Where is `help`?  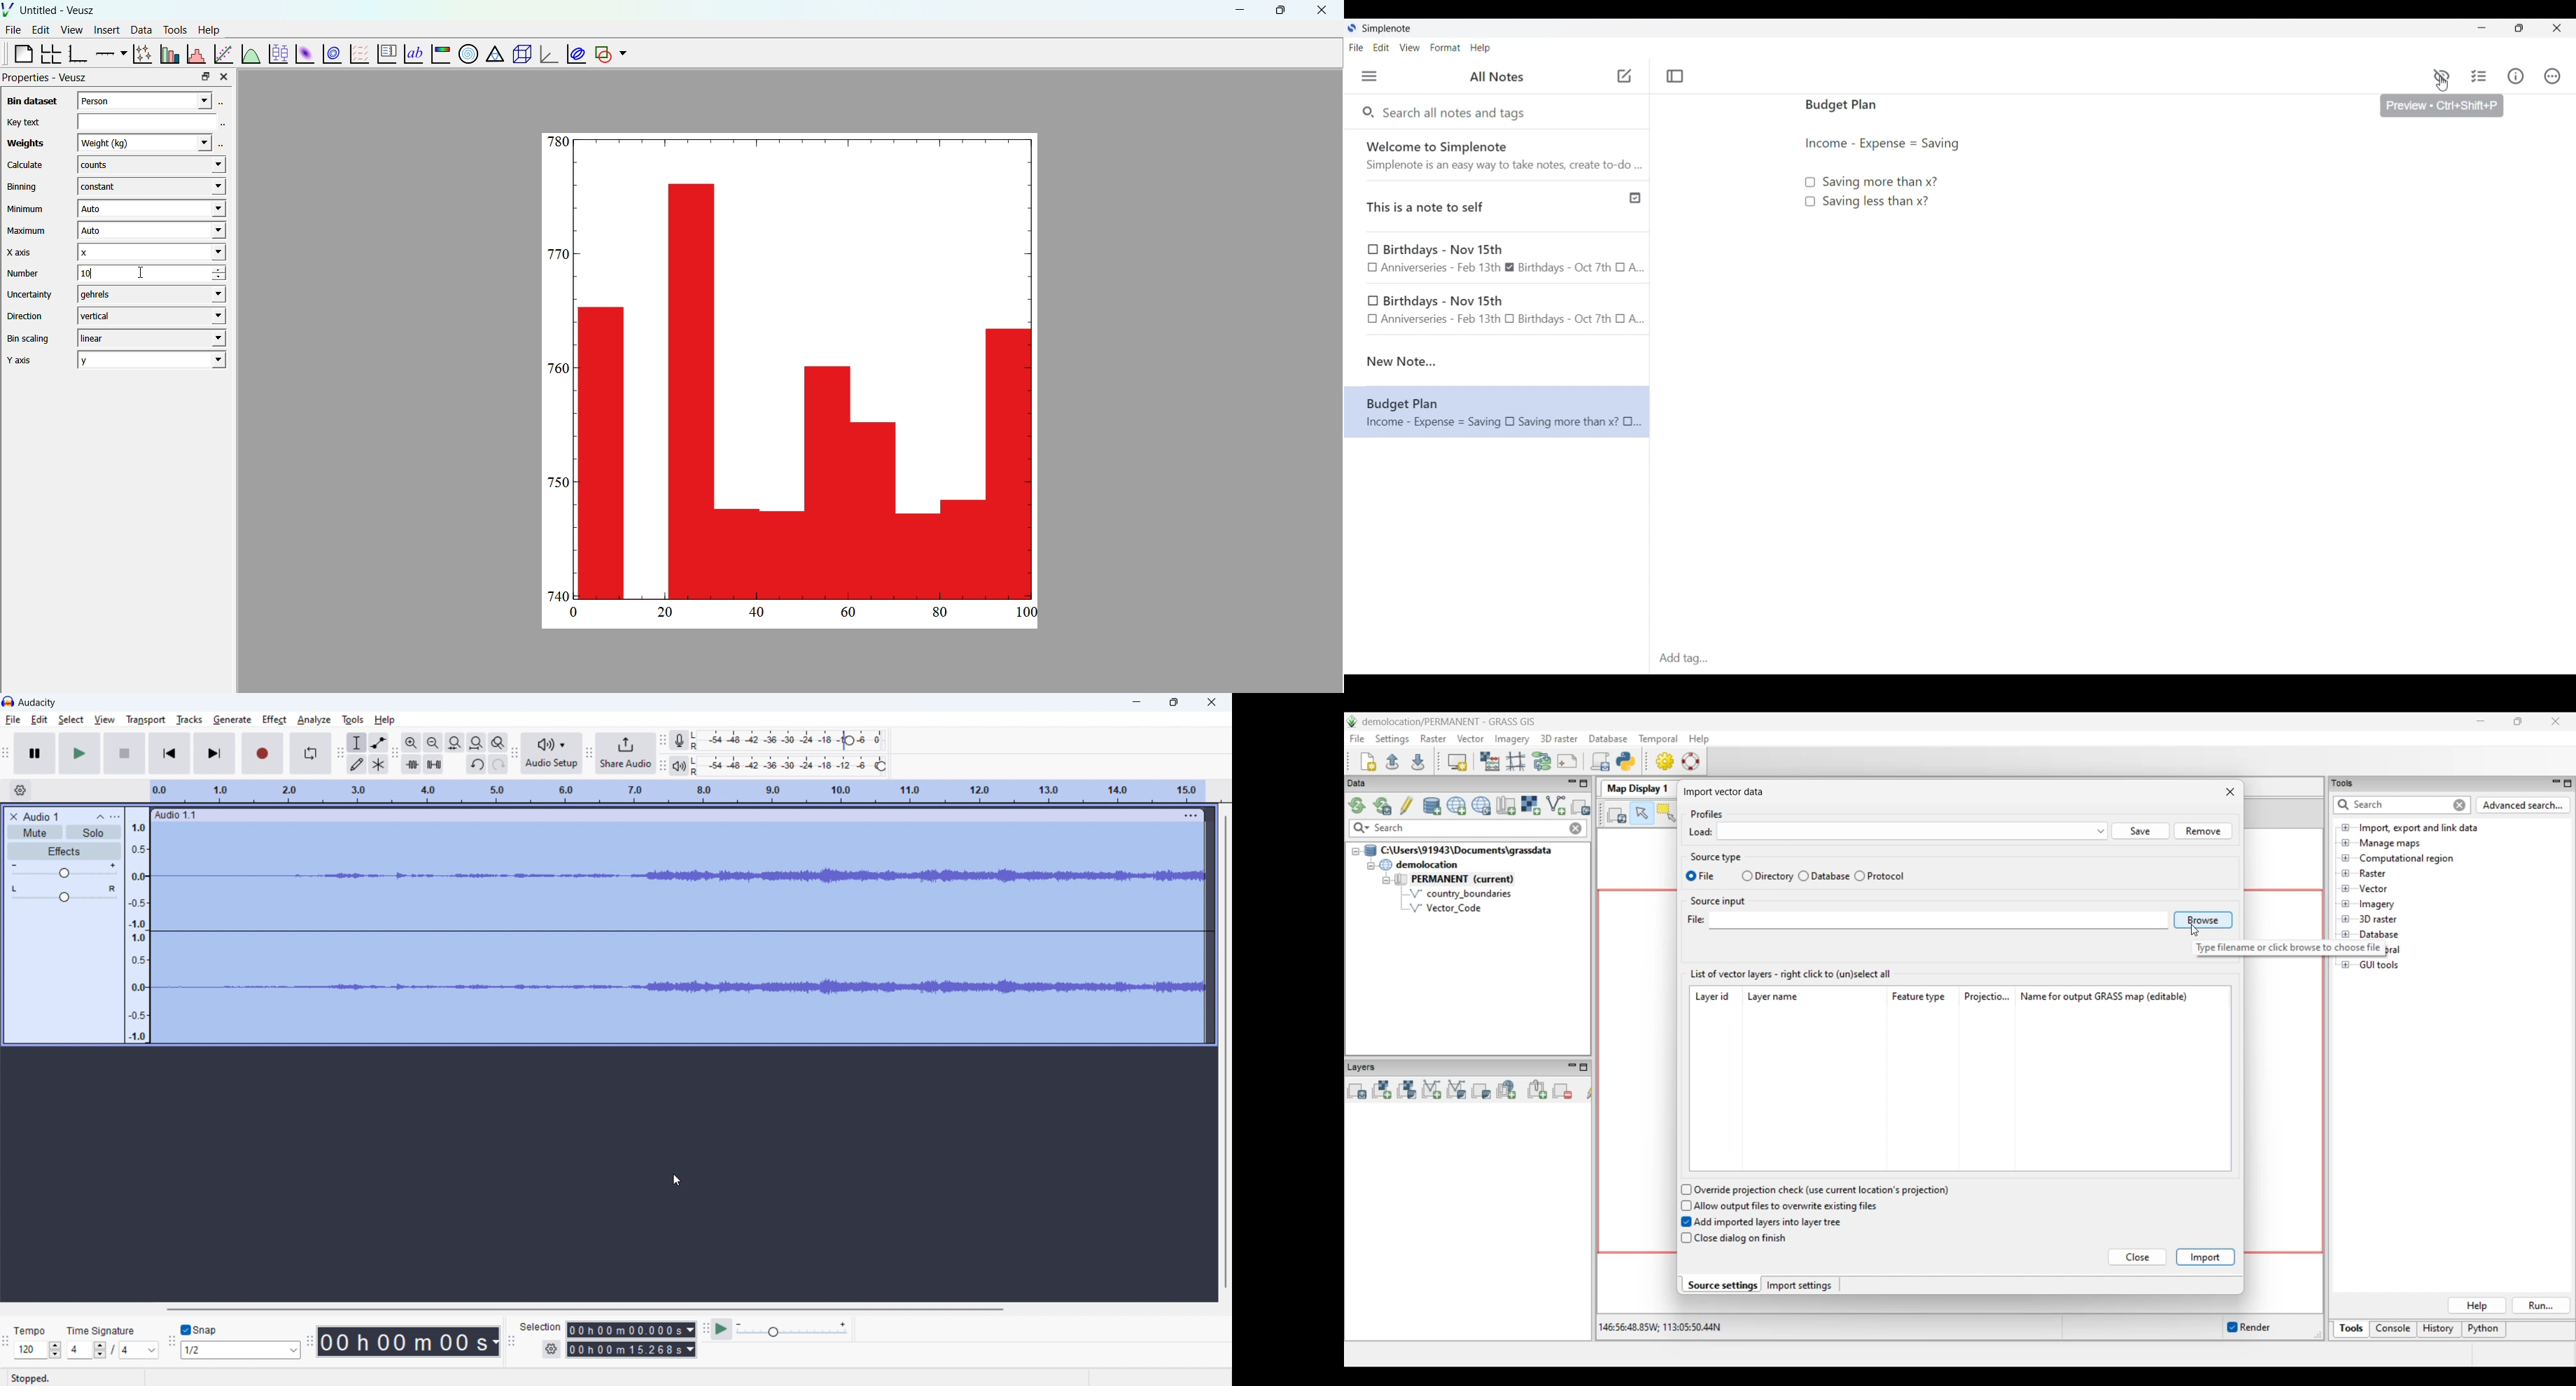
help is located at coordinates (386, 720).